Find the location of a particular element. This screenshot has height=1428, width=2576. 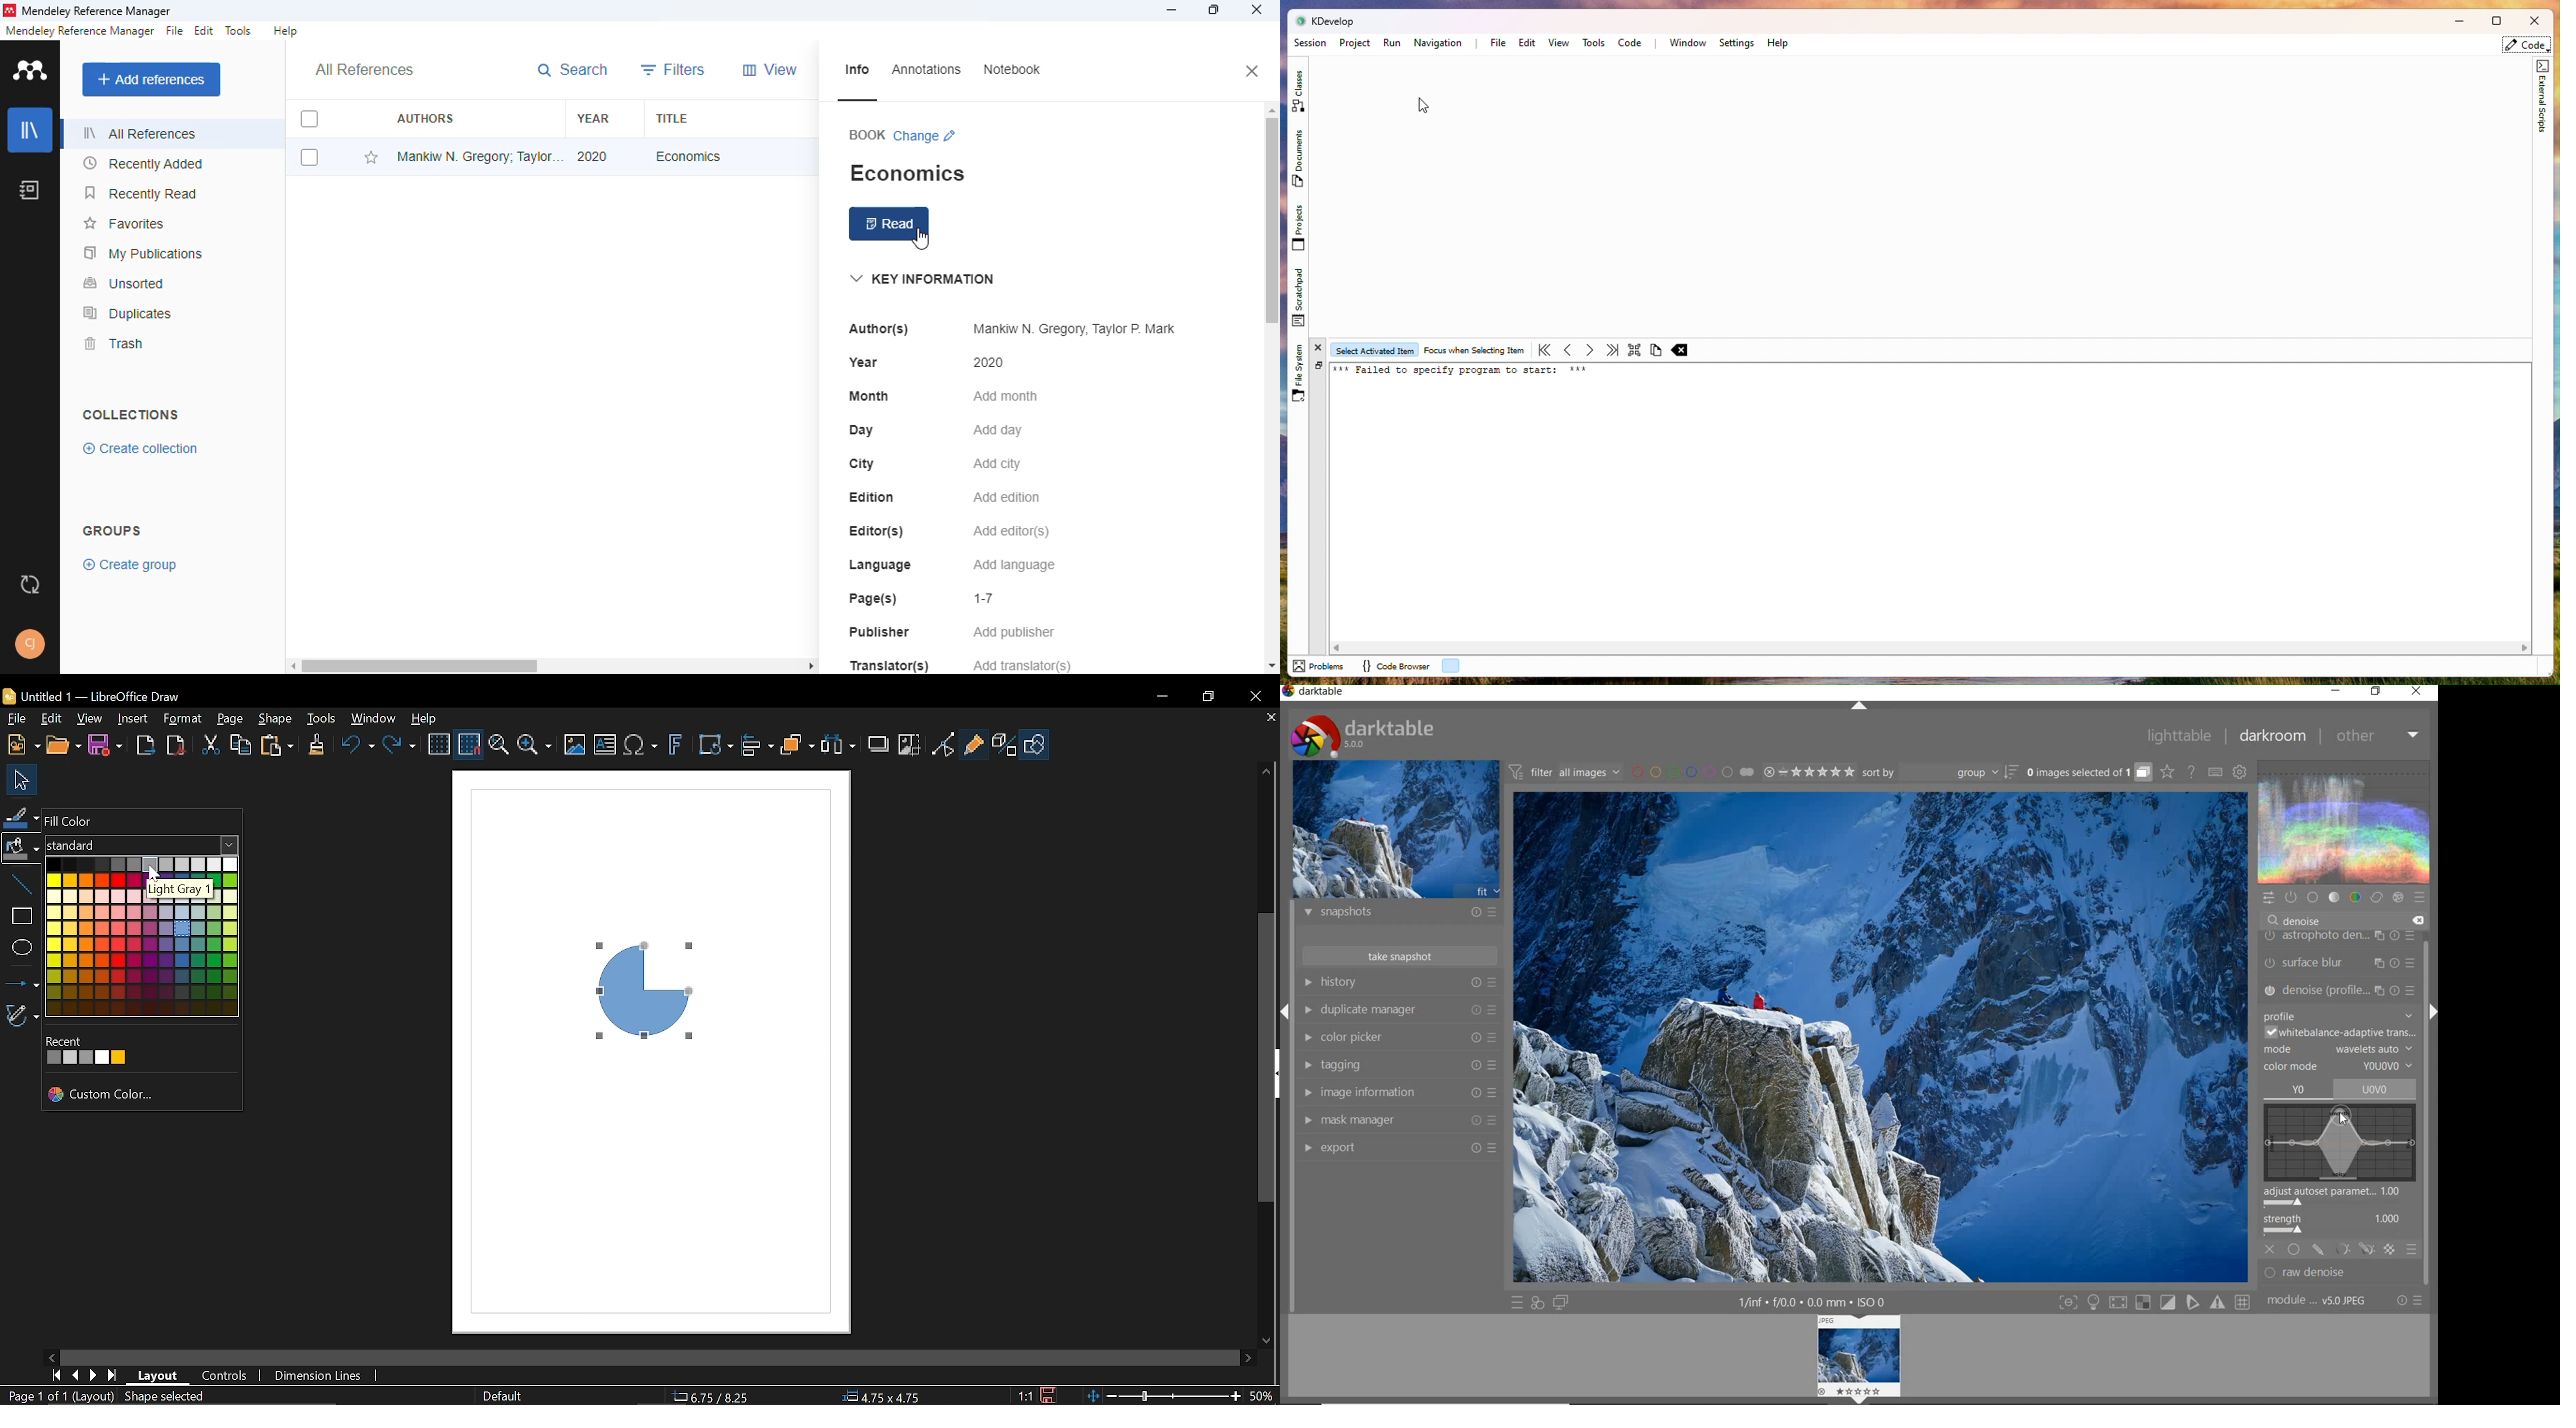

sync is located at coordinates (30, 587).